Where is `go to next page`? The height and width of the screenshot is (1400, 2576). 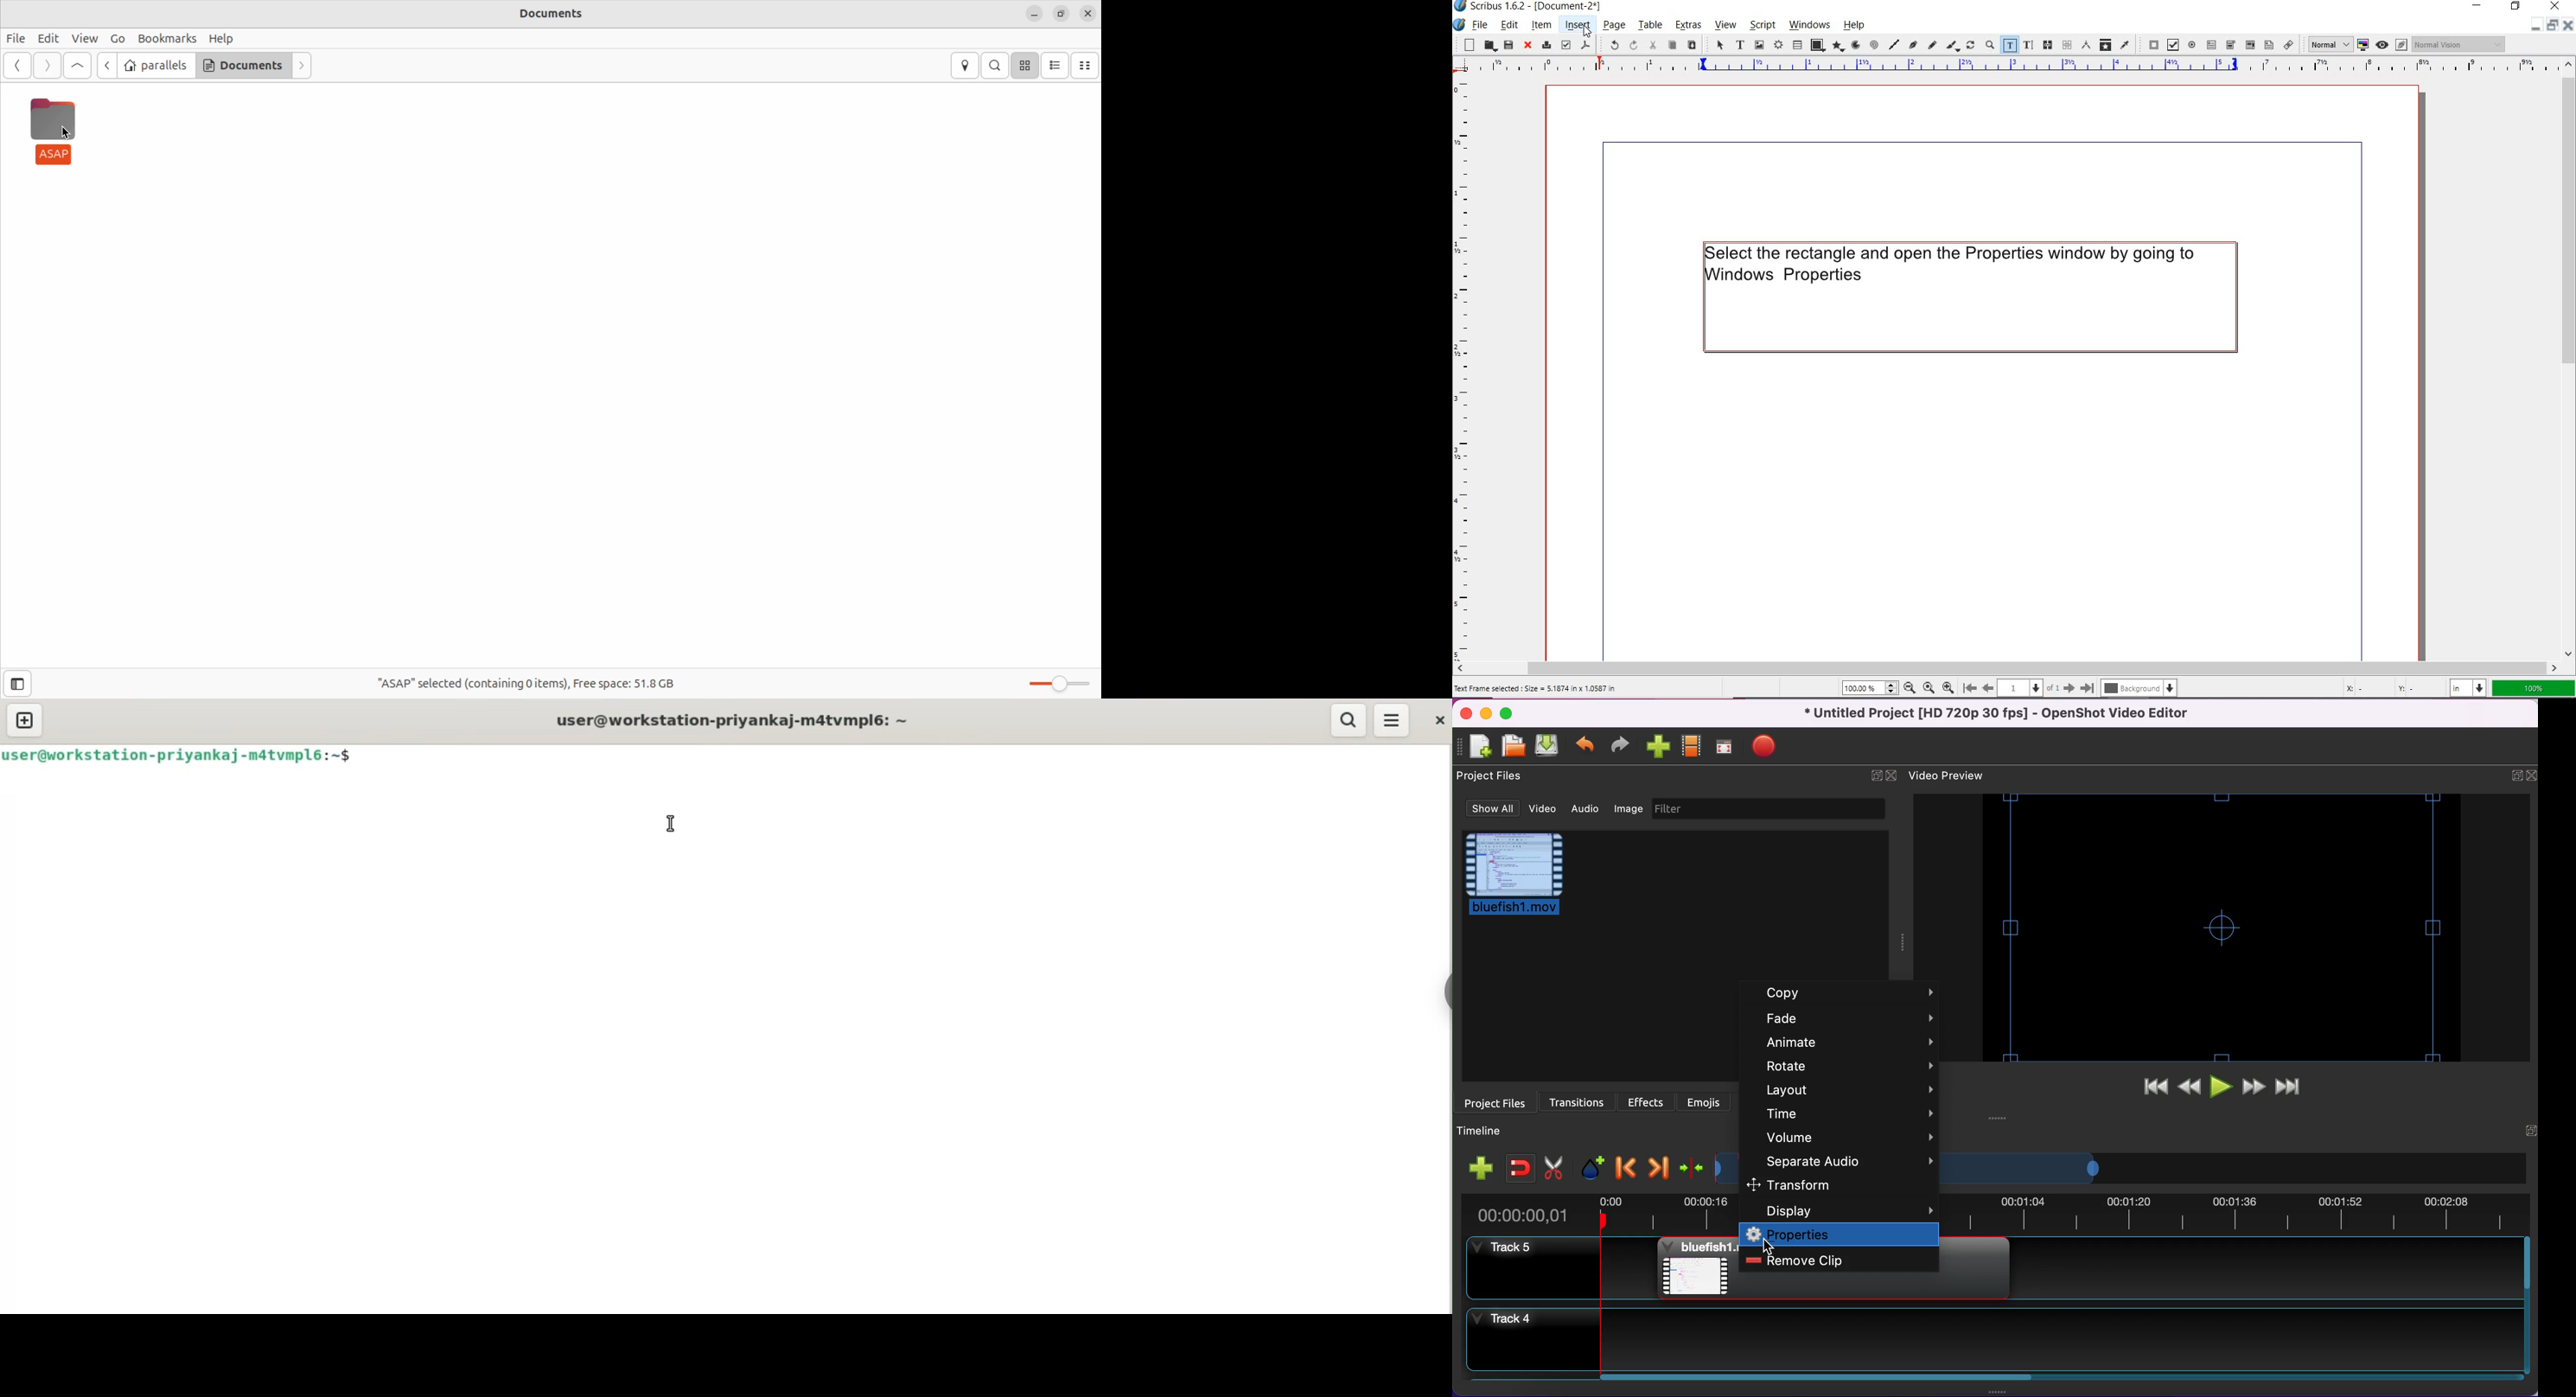 go to next page is located at coordinates (2069, 687).